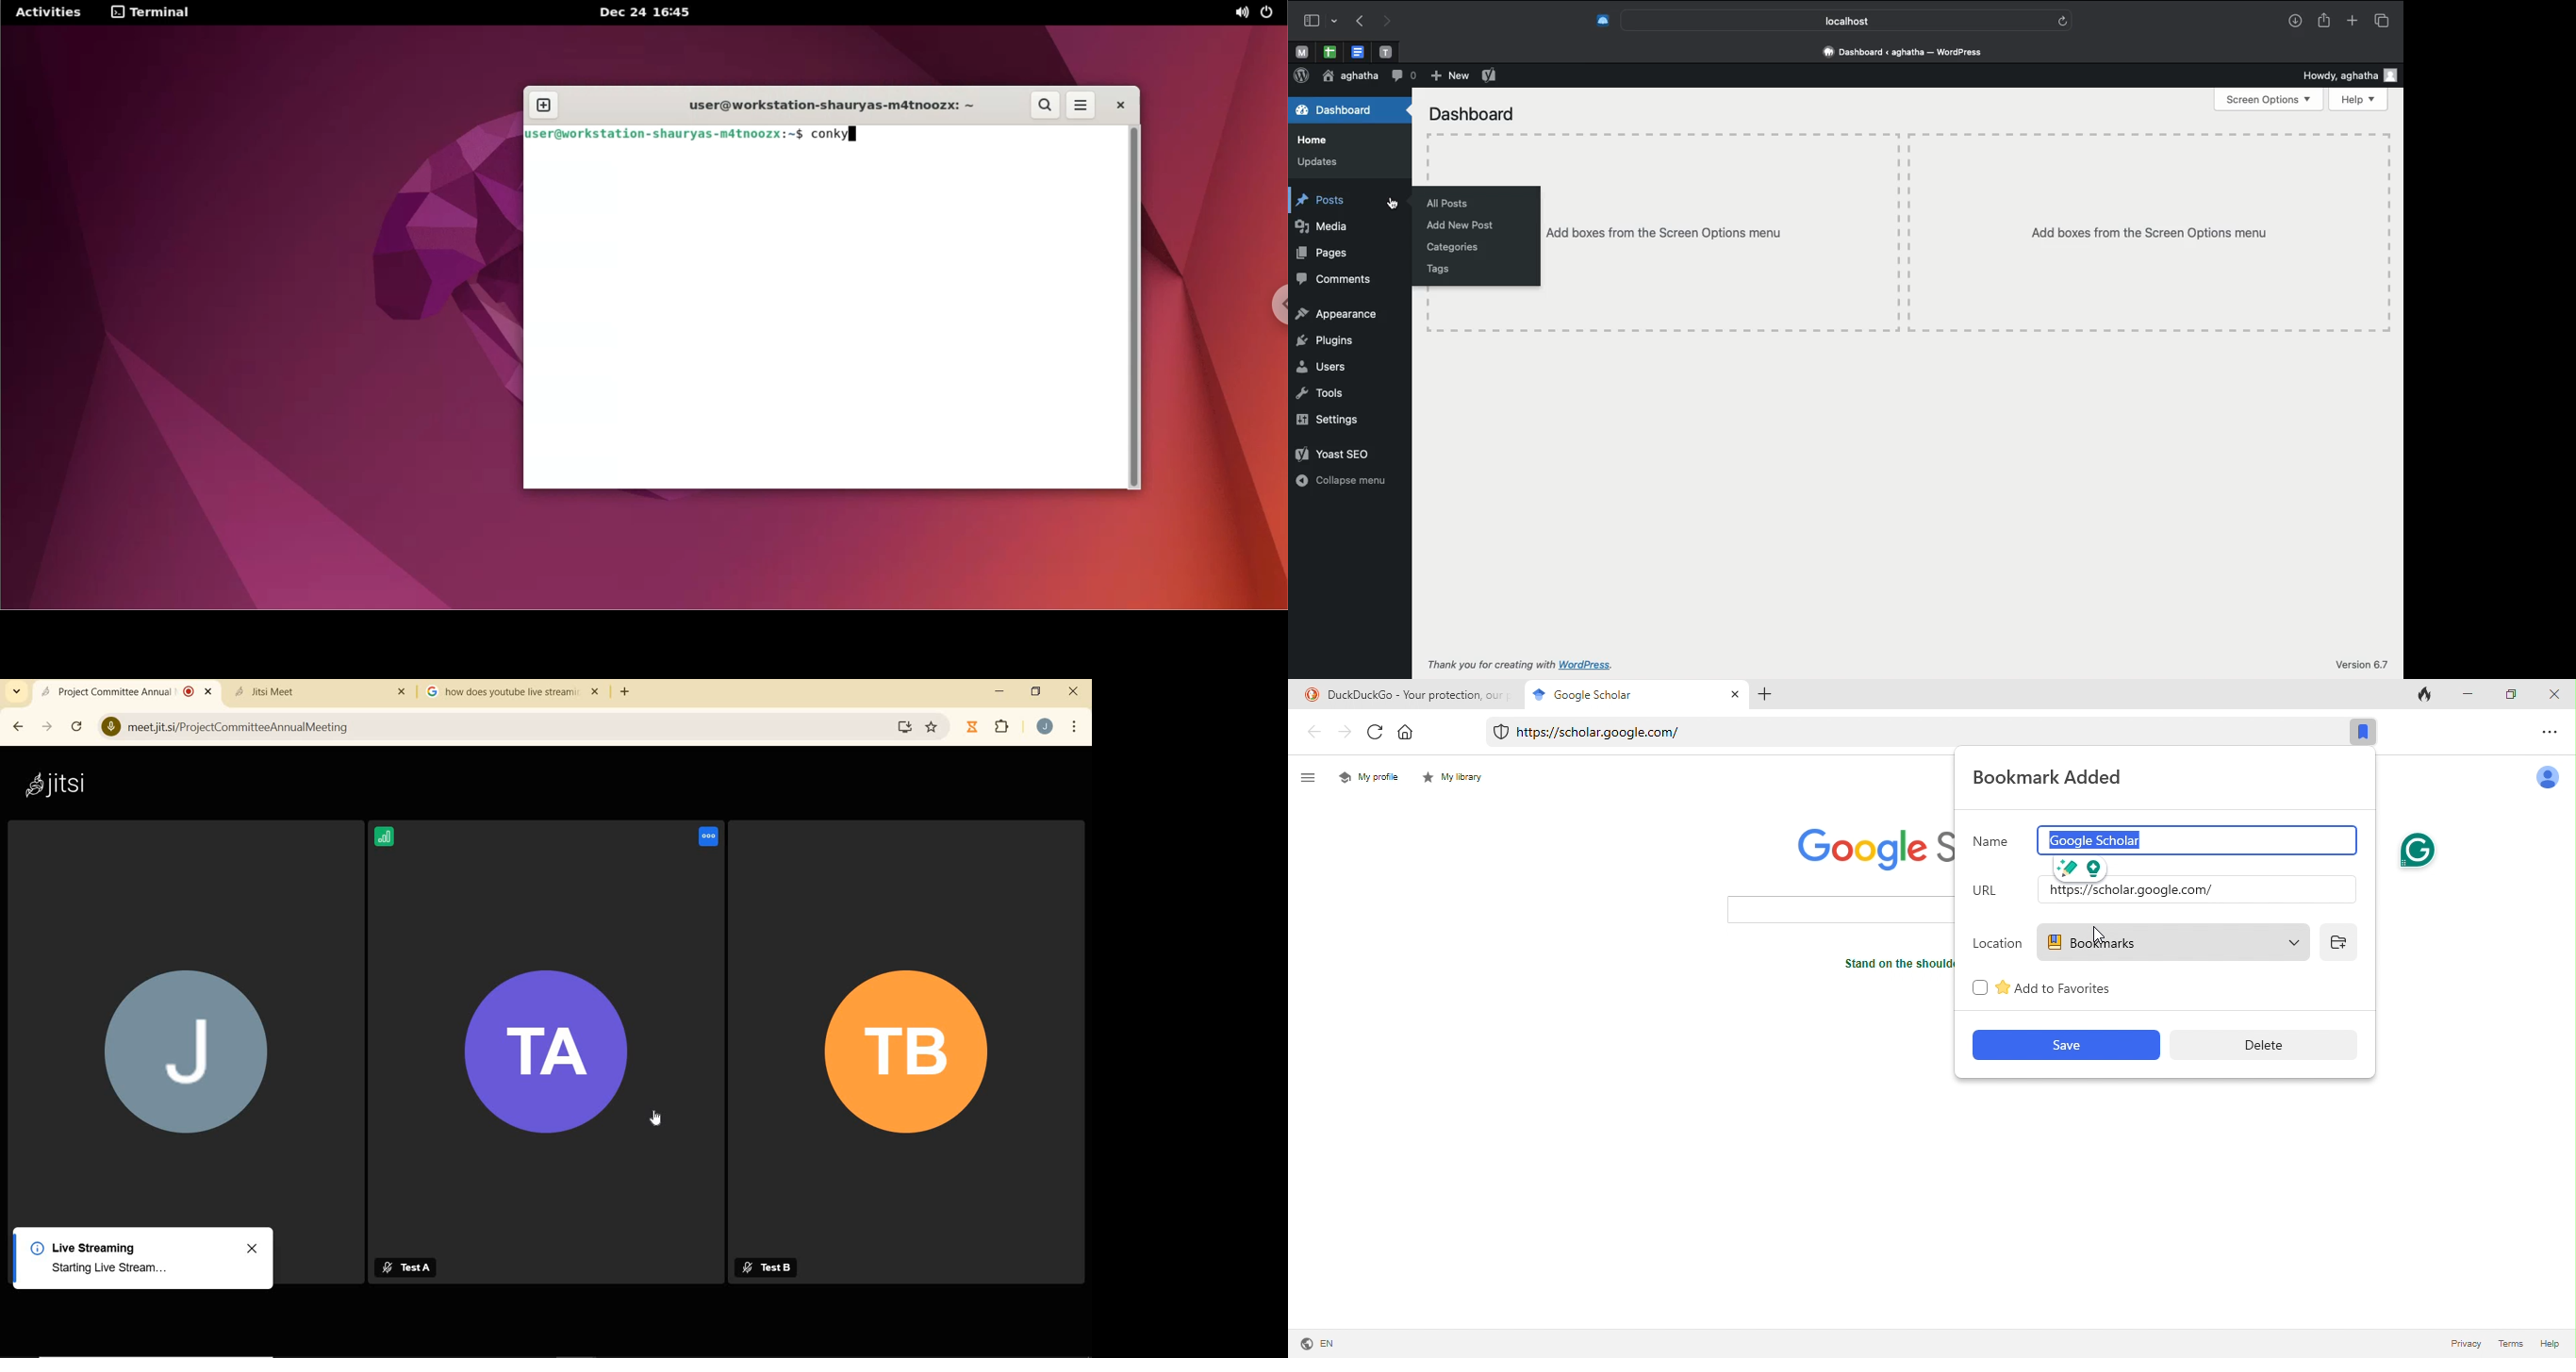 Image resolution: width=2576 pixels, height=1372 pixels. I want to click on close, so click(598, 693).